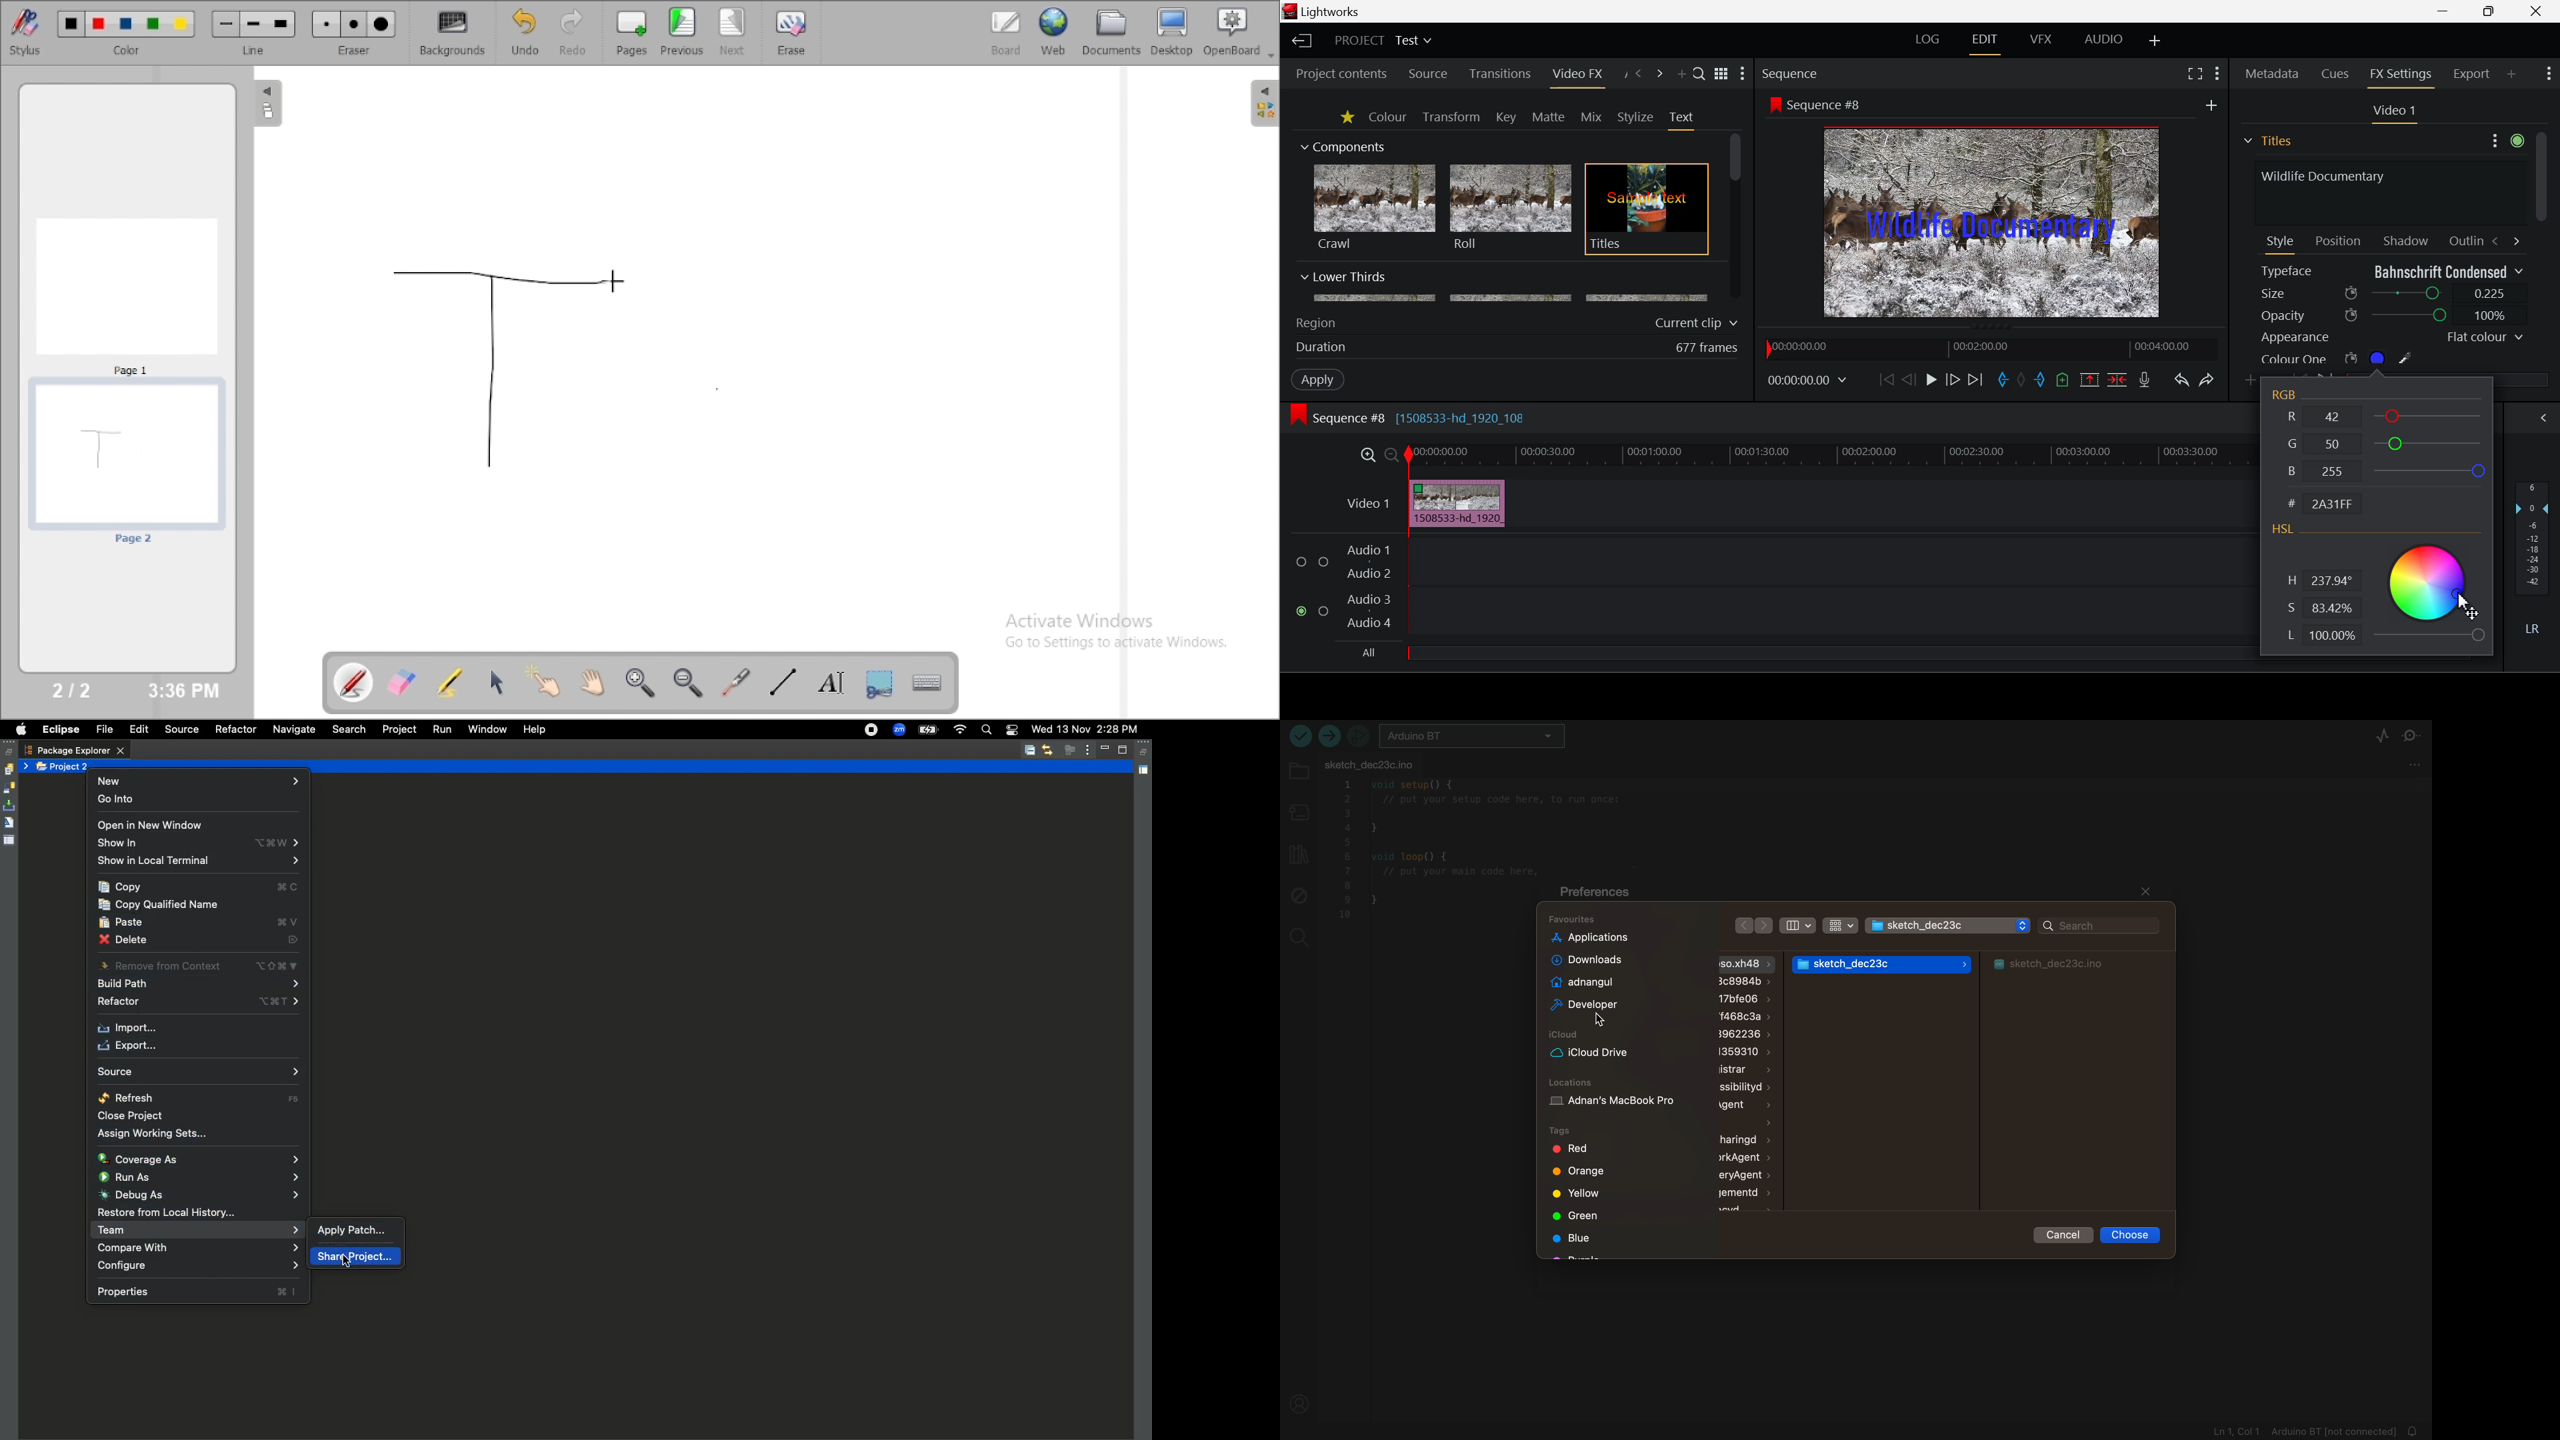 The image size is (2576, 1456). I want to click on H, so click(2323, 582).